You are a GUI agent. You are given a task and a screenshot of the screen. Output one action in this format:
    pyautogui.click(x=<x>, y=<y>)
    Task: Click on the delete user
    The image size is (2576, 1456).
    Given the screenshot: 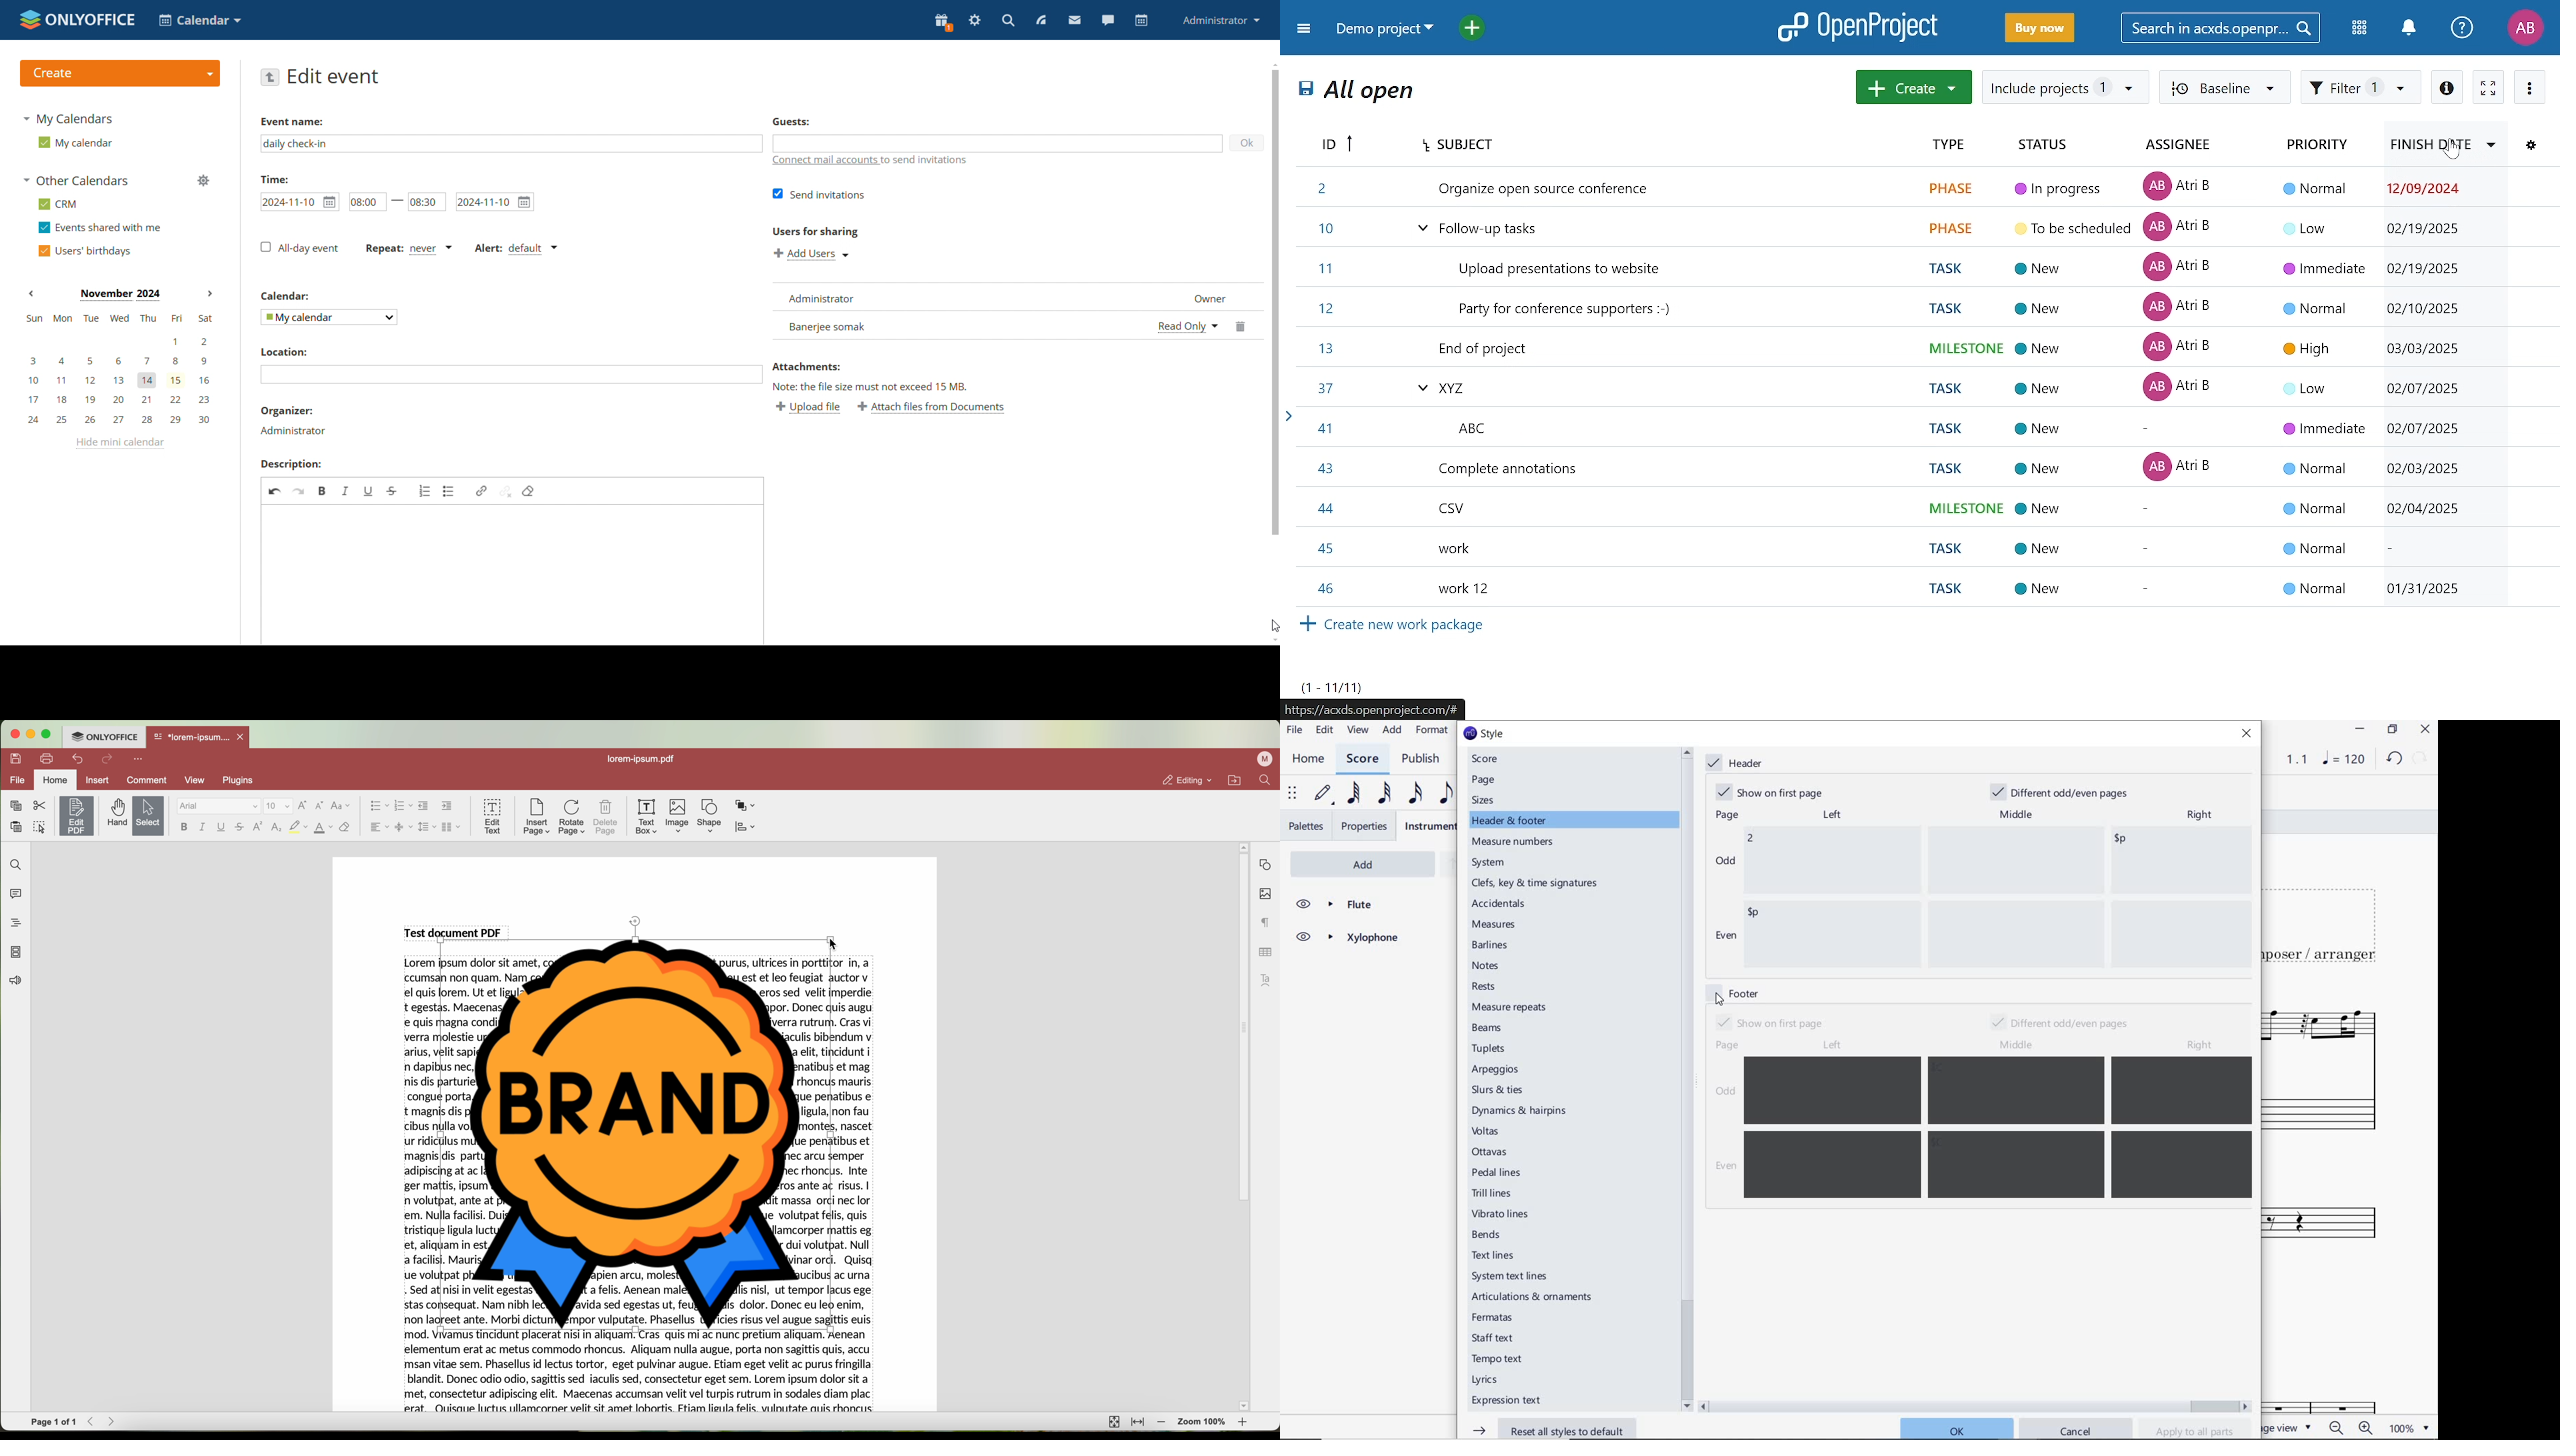 What is the action you would take?
    pyautogui.click(x=1241, y=327)
    